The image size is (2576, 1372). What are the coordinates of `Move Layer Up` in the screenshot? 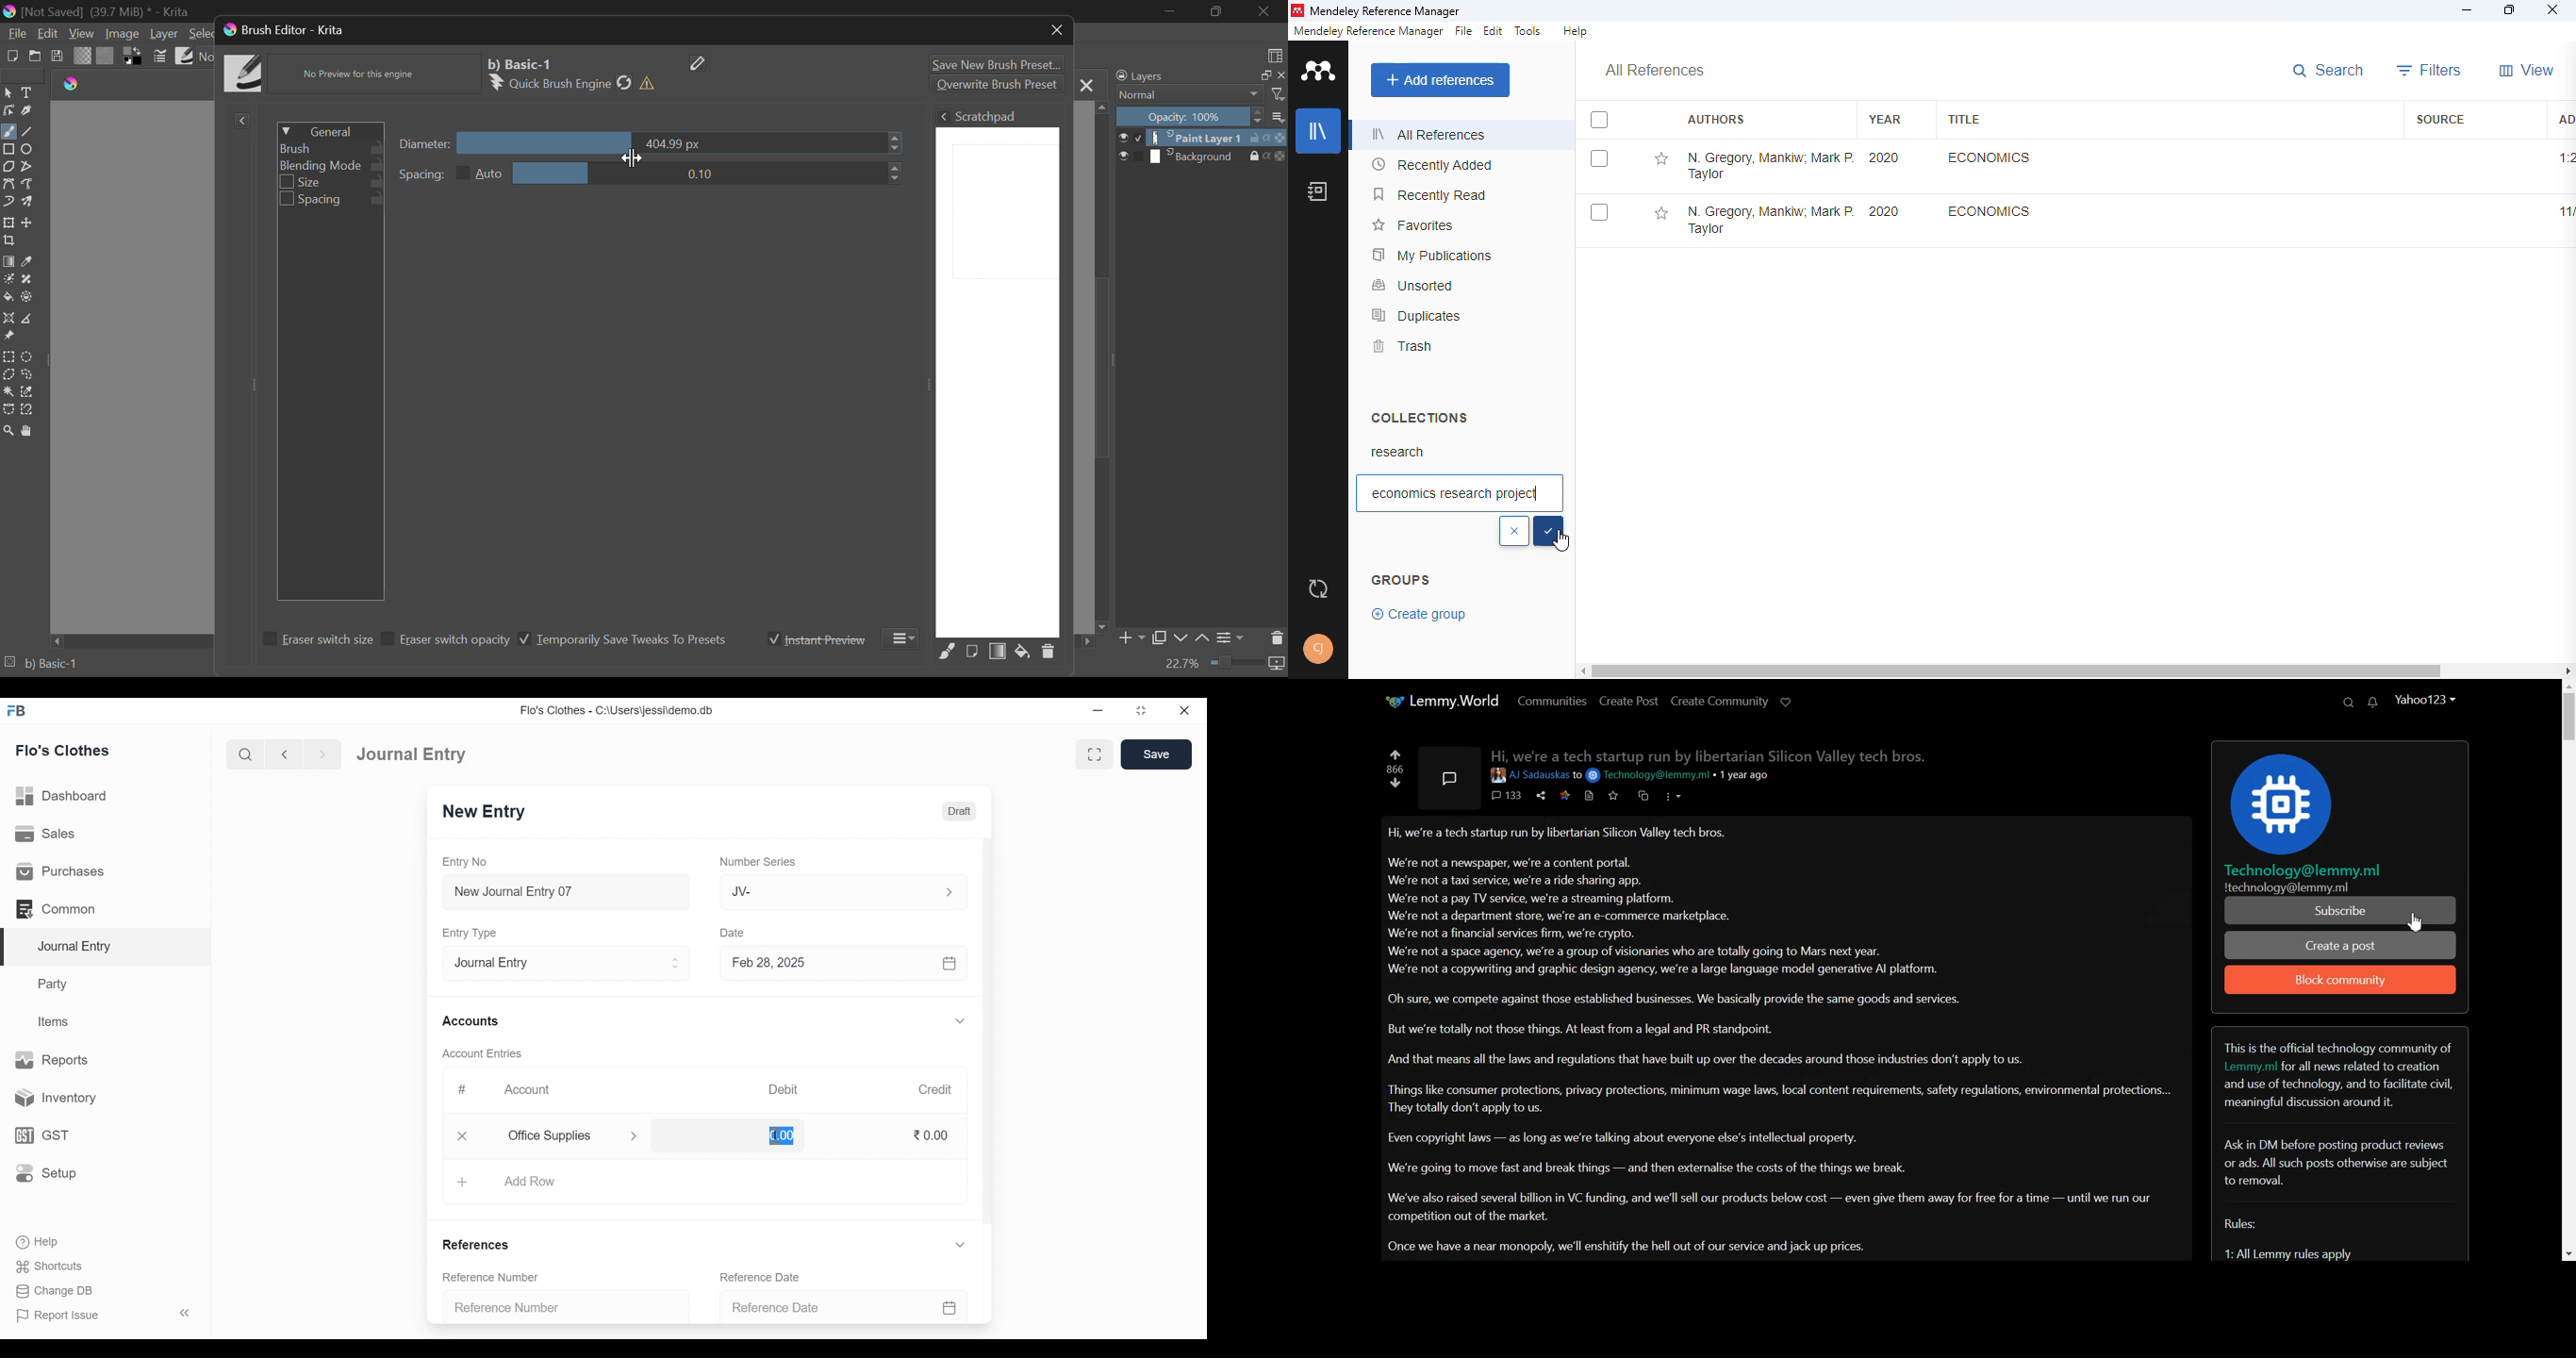 It's located at (1202, 640).